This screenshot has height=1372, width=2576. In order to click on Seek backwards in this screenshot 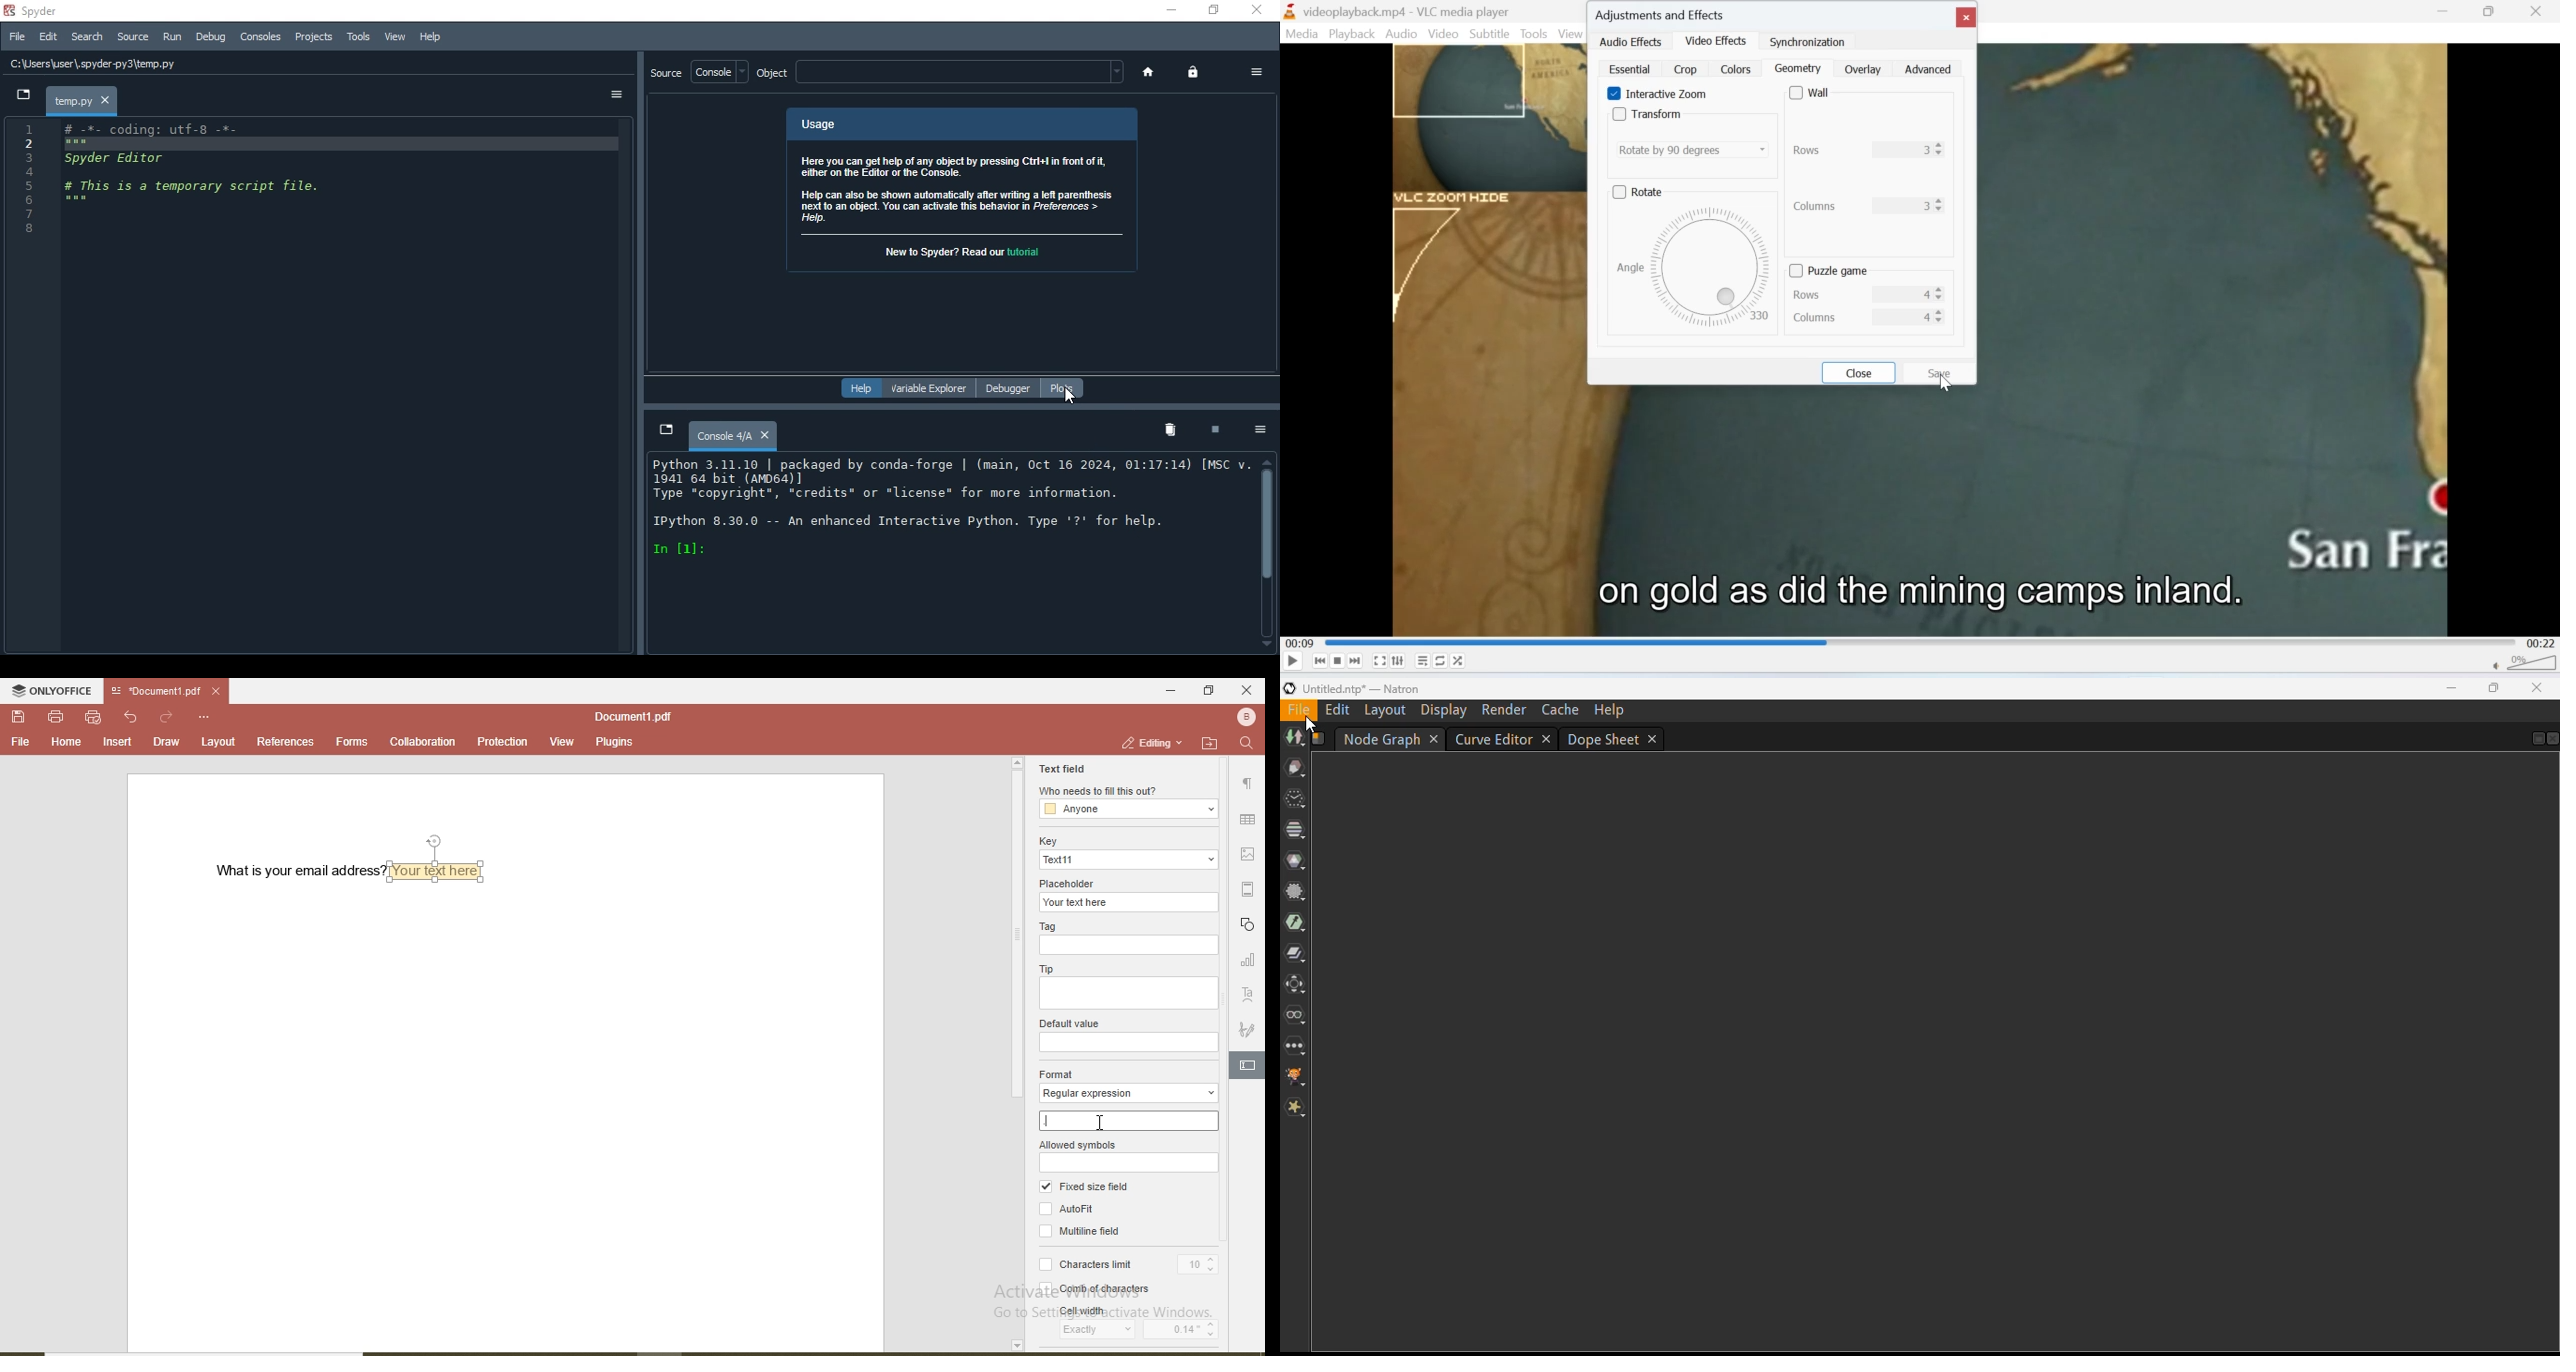, I will do `click(1320, 661)`.